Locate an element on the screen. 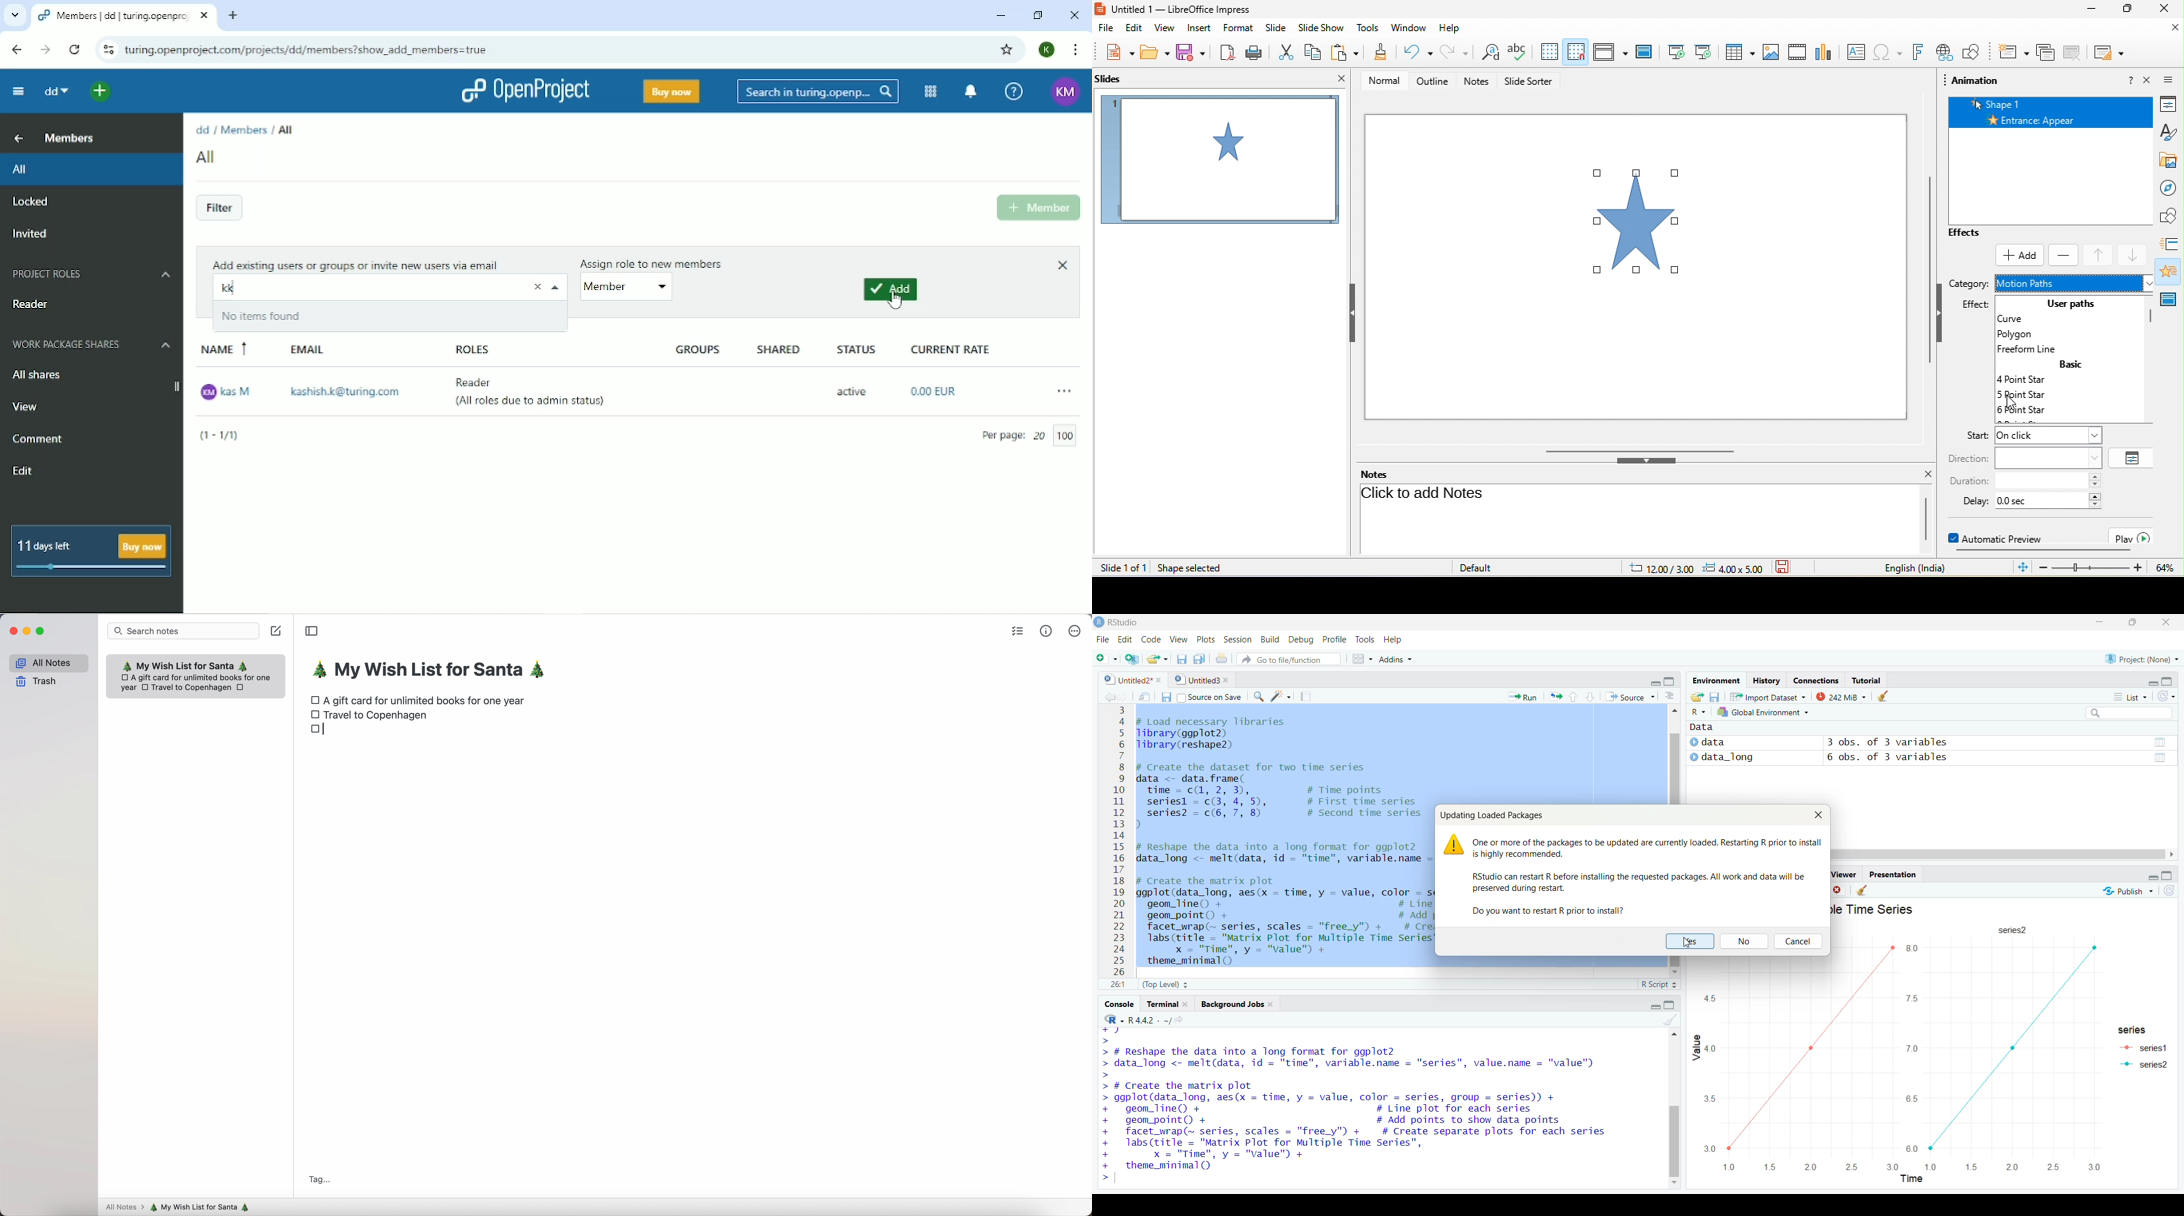  cursor movement is located at coordinates (2011, 406).